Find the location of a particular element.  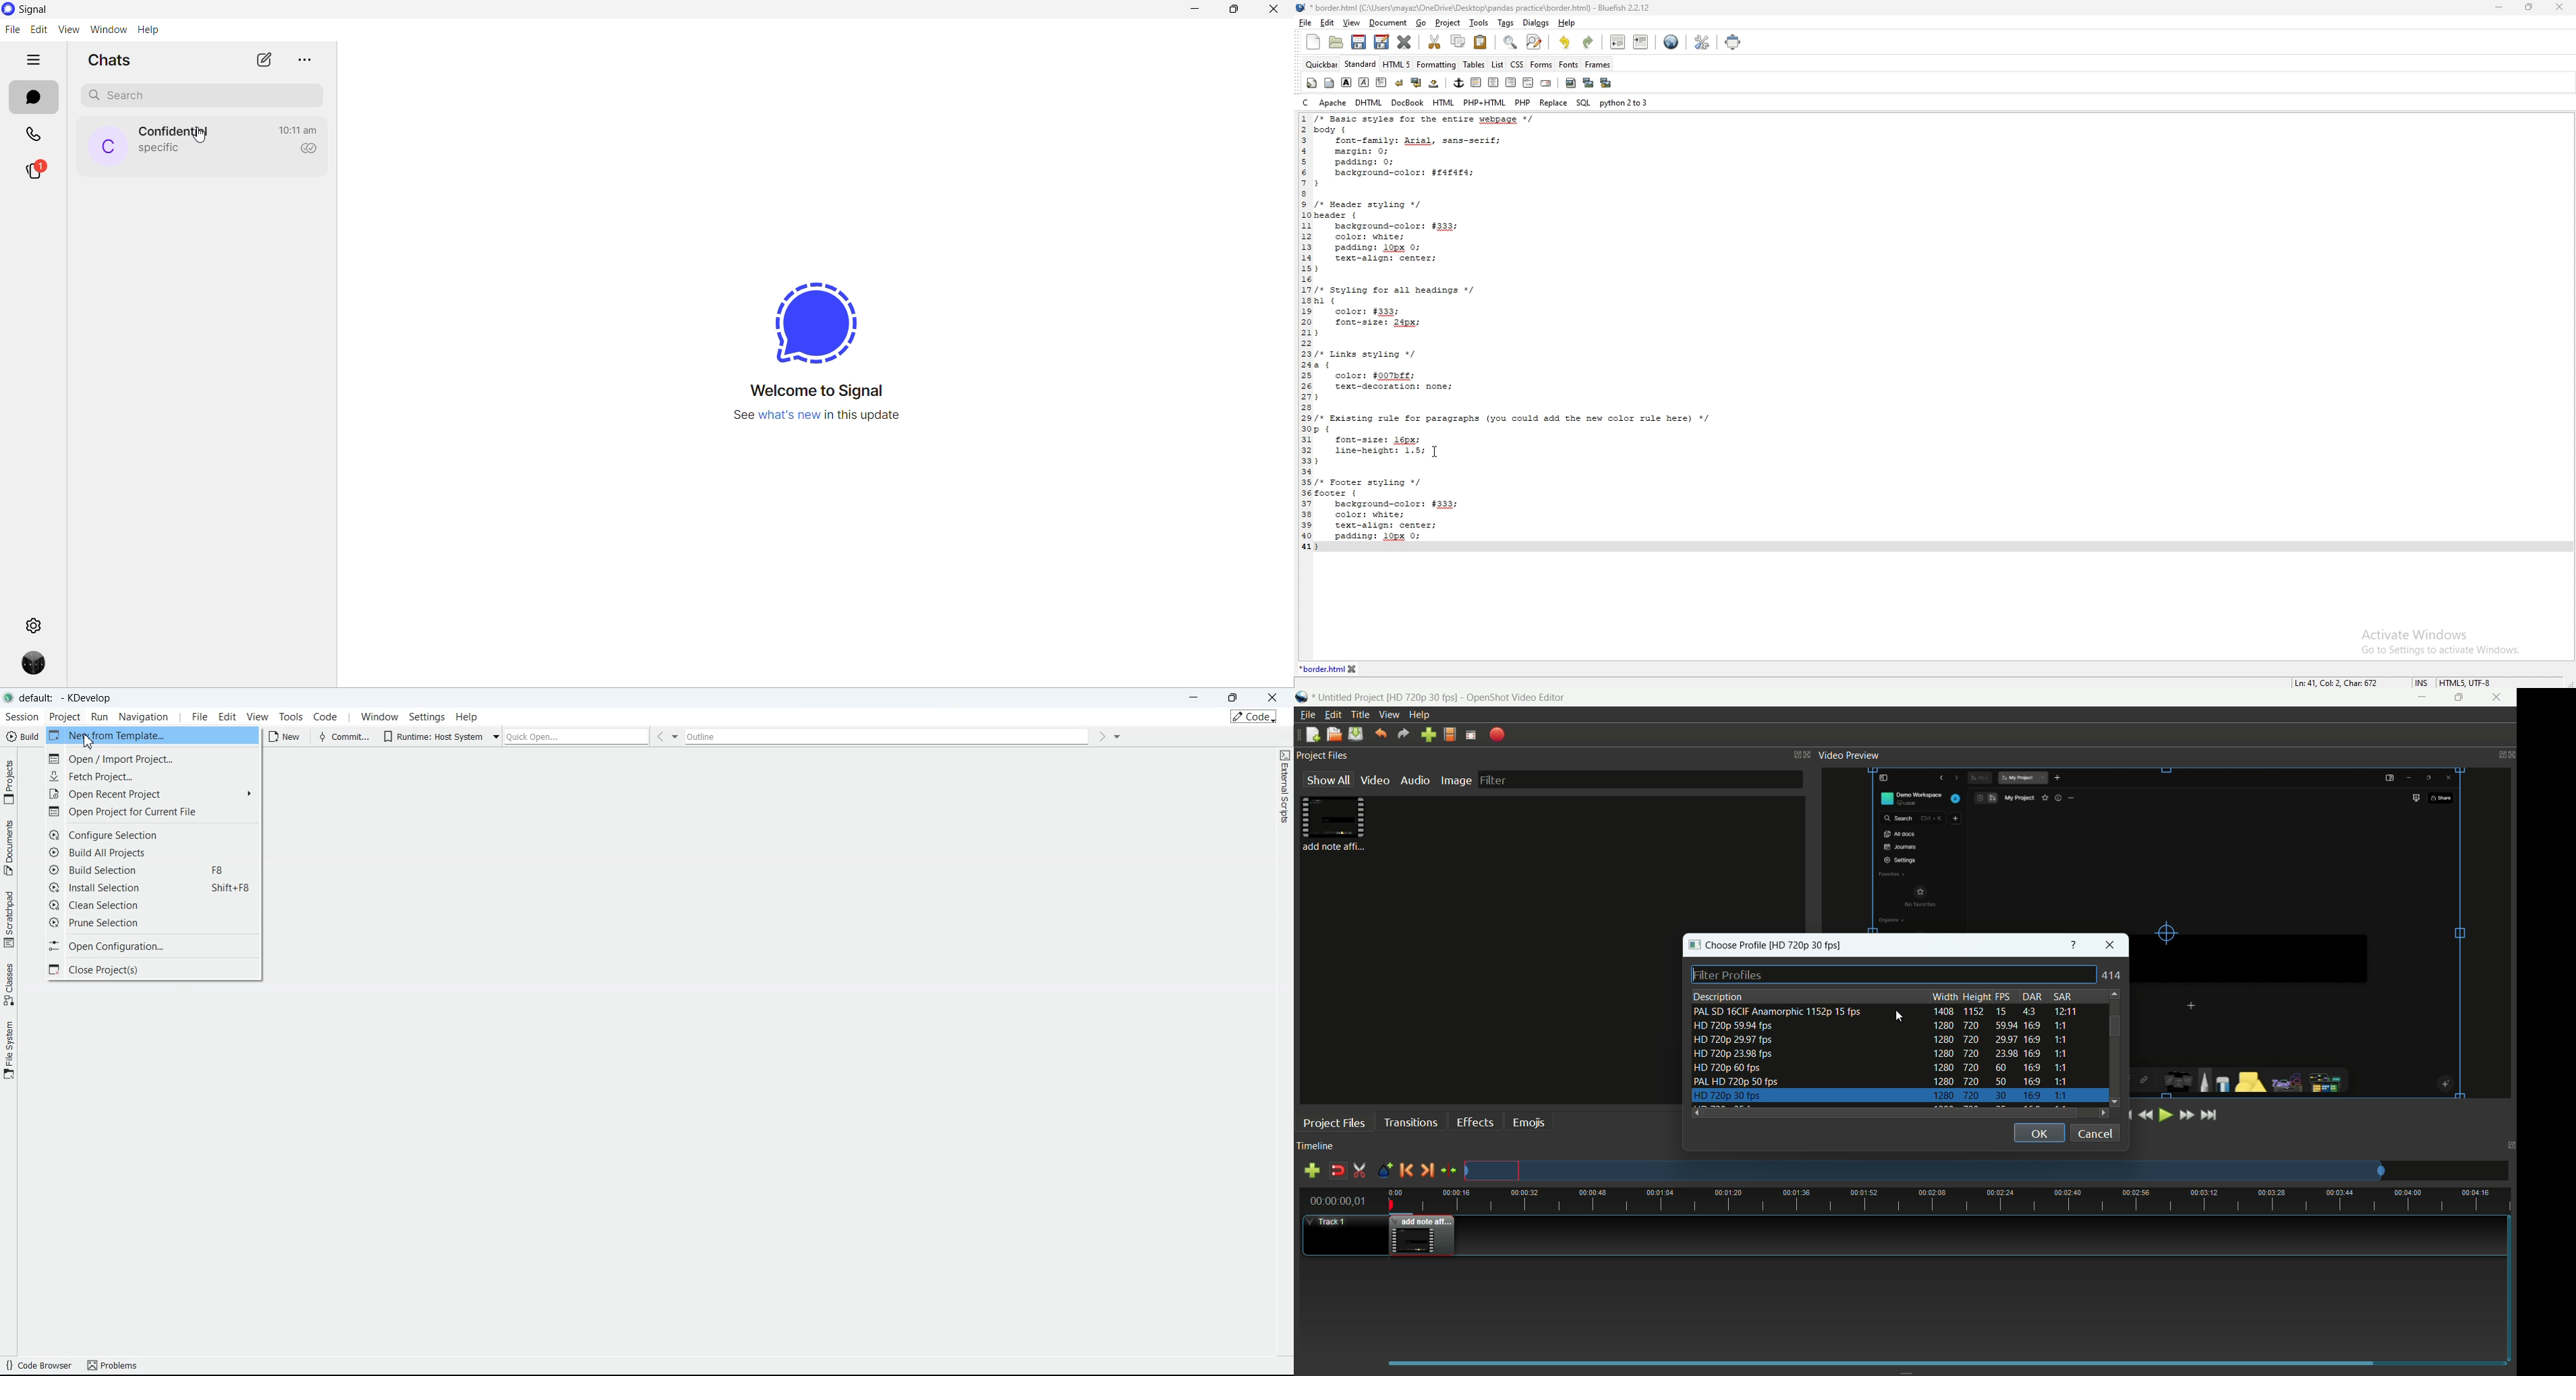

last message is located at coordinates (160, 150).